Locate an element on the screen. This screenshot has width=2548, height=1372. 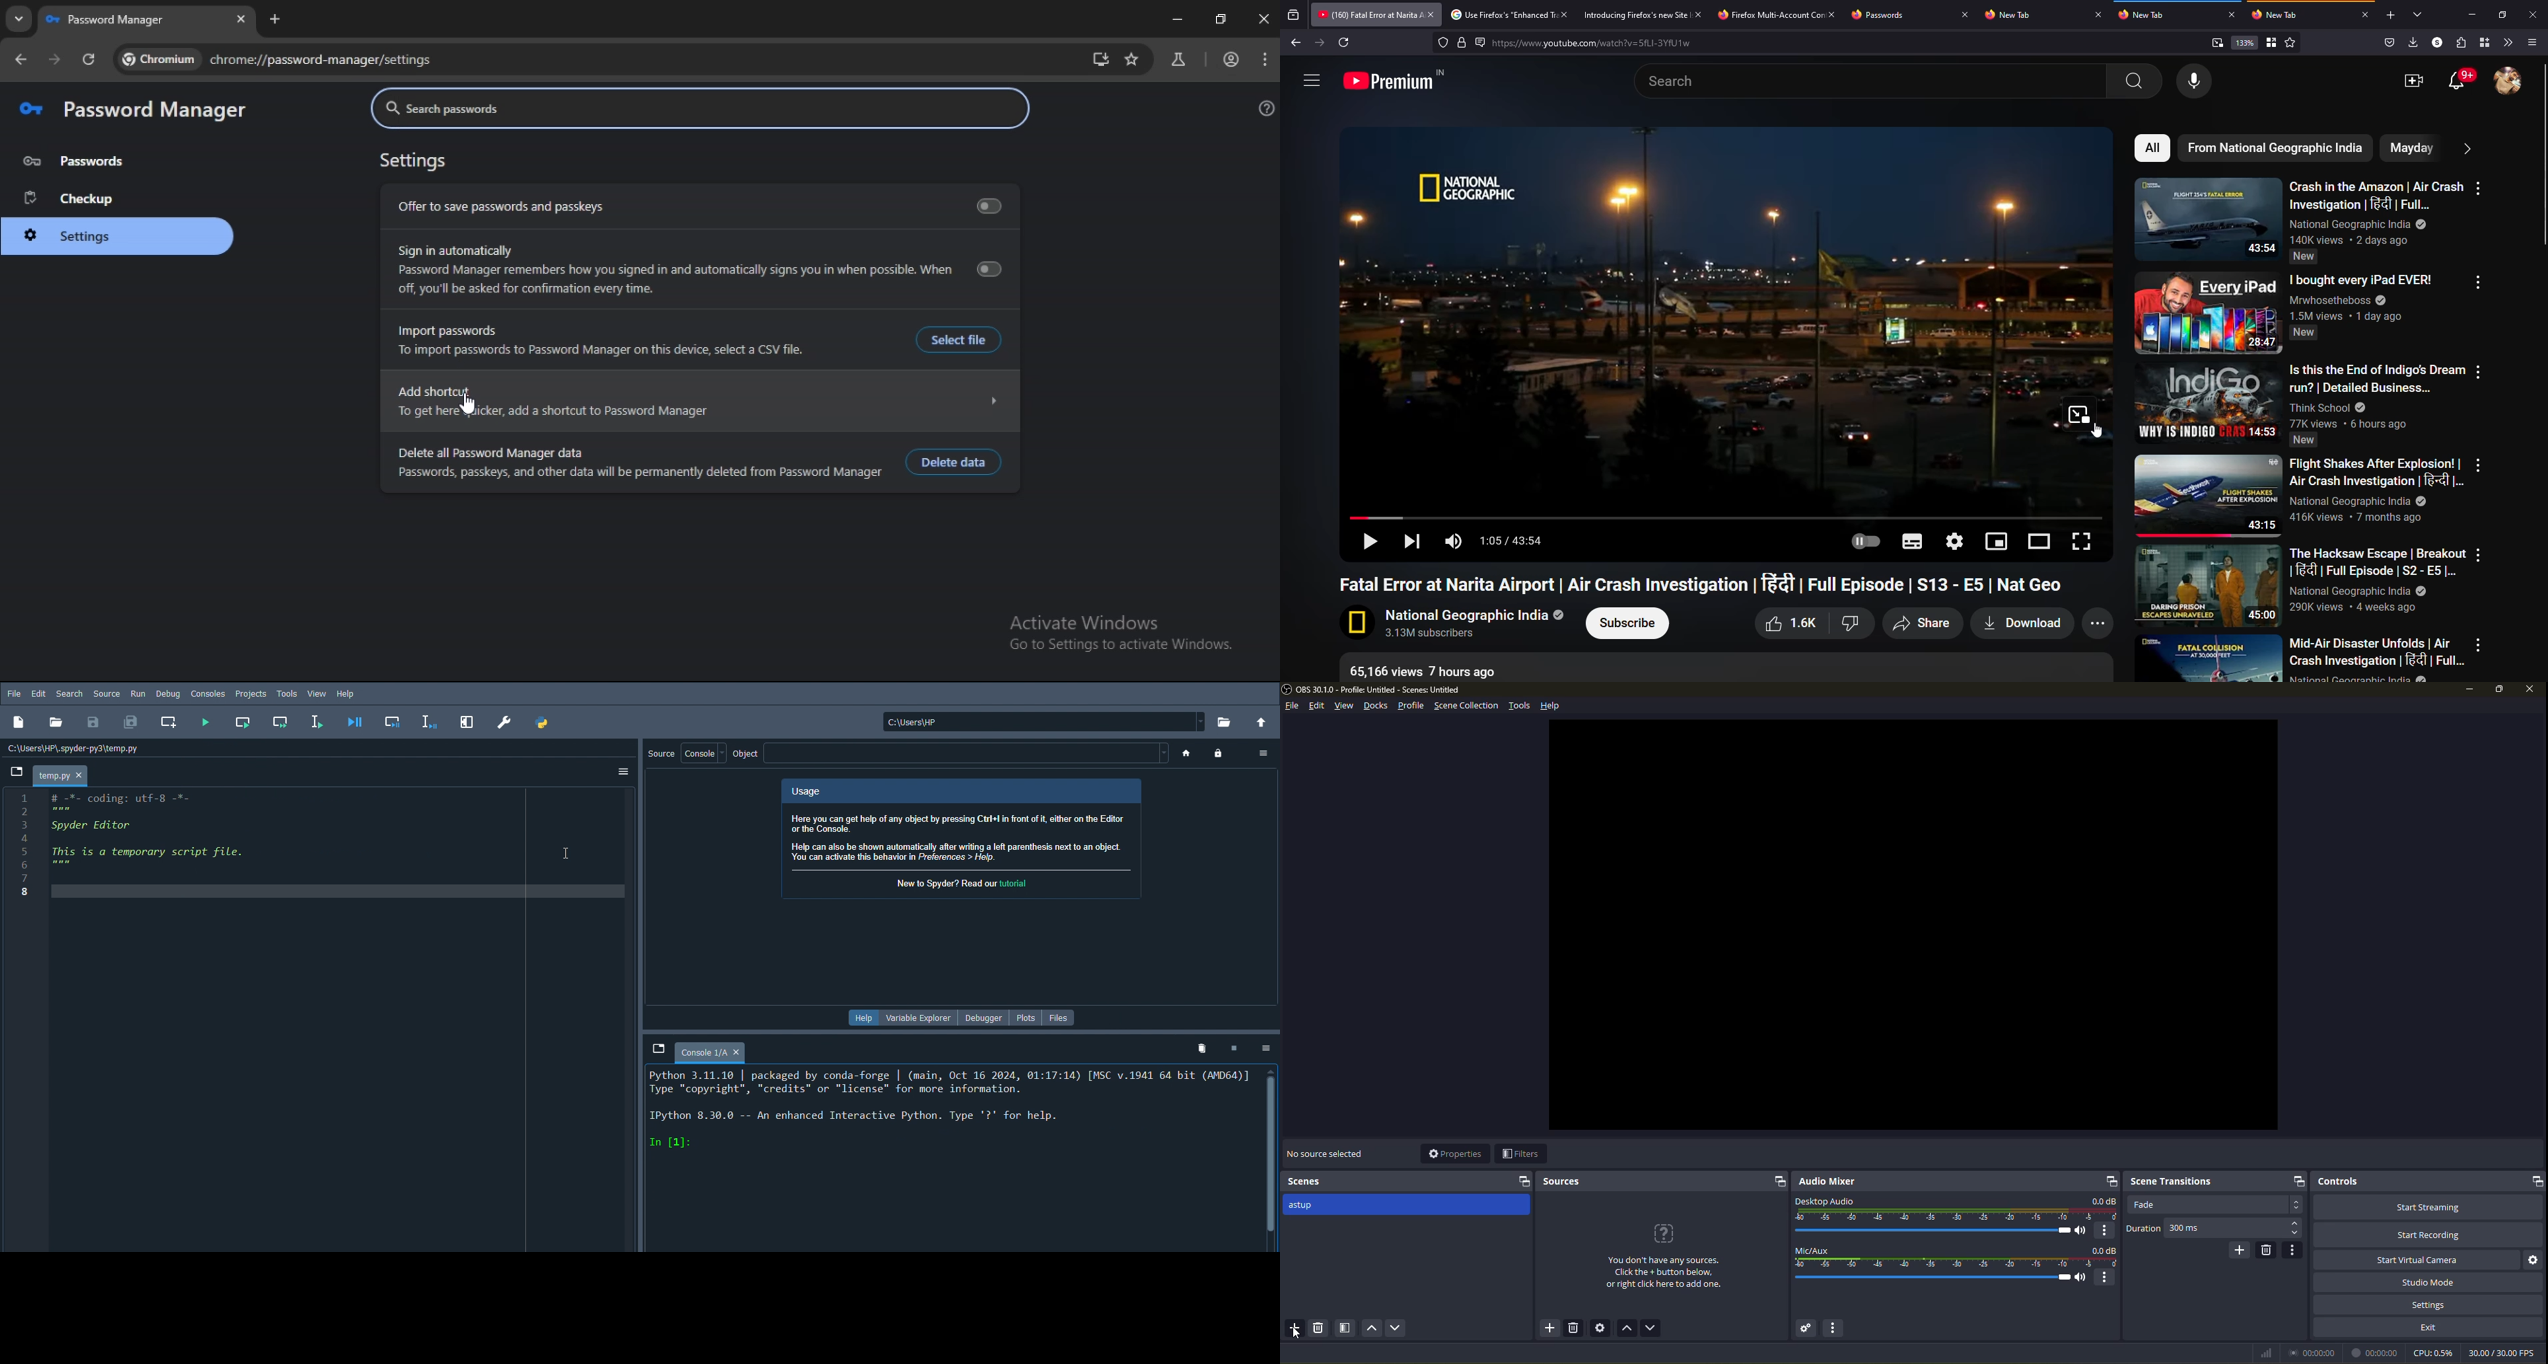
Variable Explorer is located at coordinates (915, 1017).